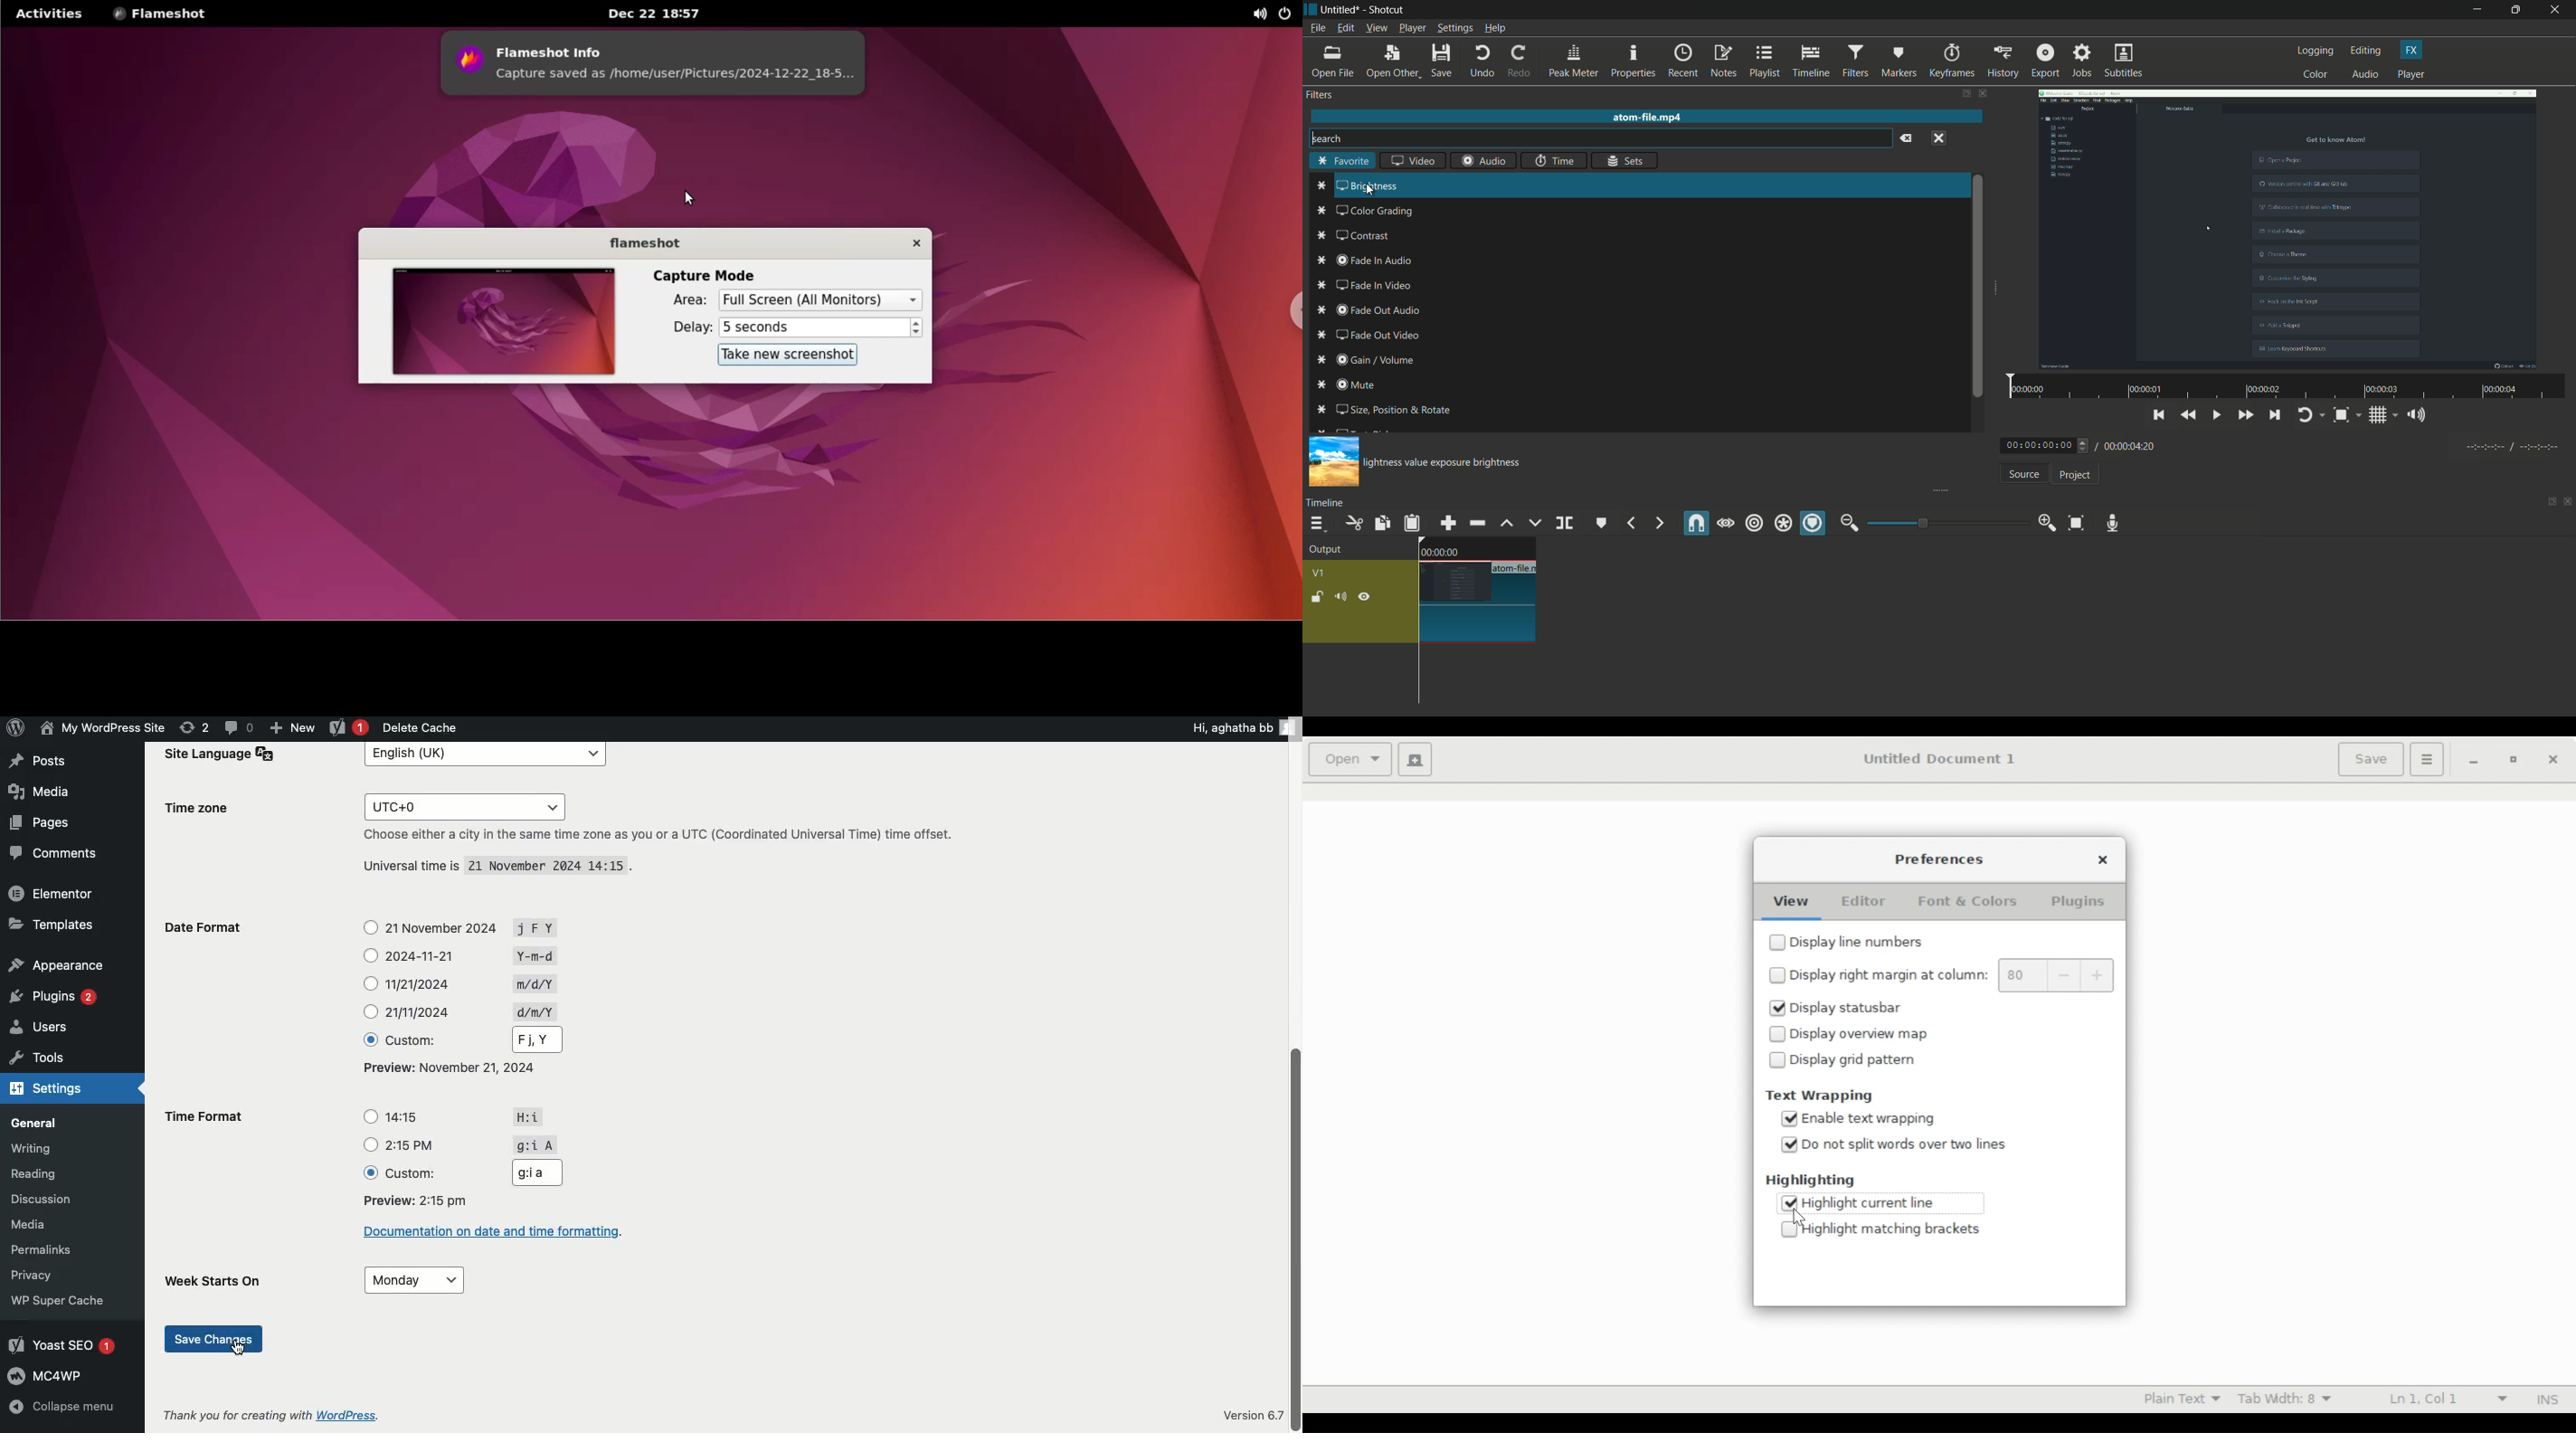 The height and width of the screenshot is (1456, 2576). What do you see at coordinates (1387, 11) in the screenshot?
I see `Shotcut` at bounding box center [1387, 11].